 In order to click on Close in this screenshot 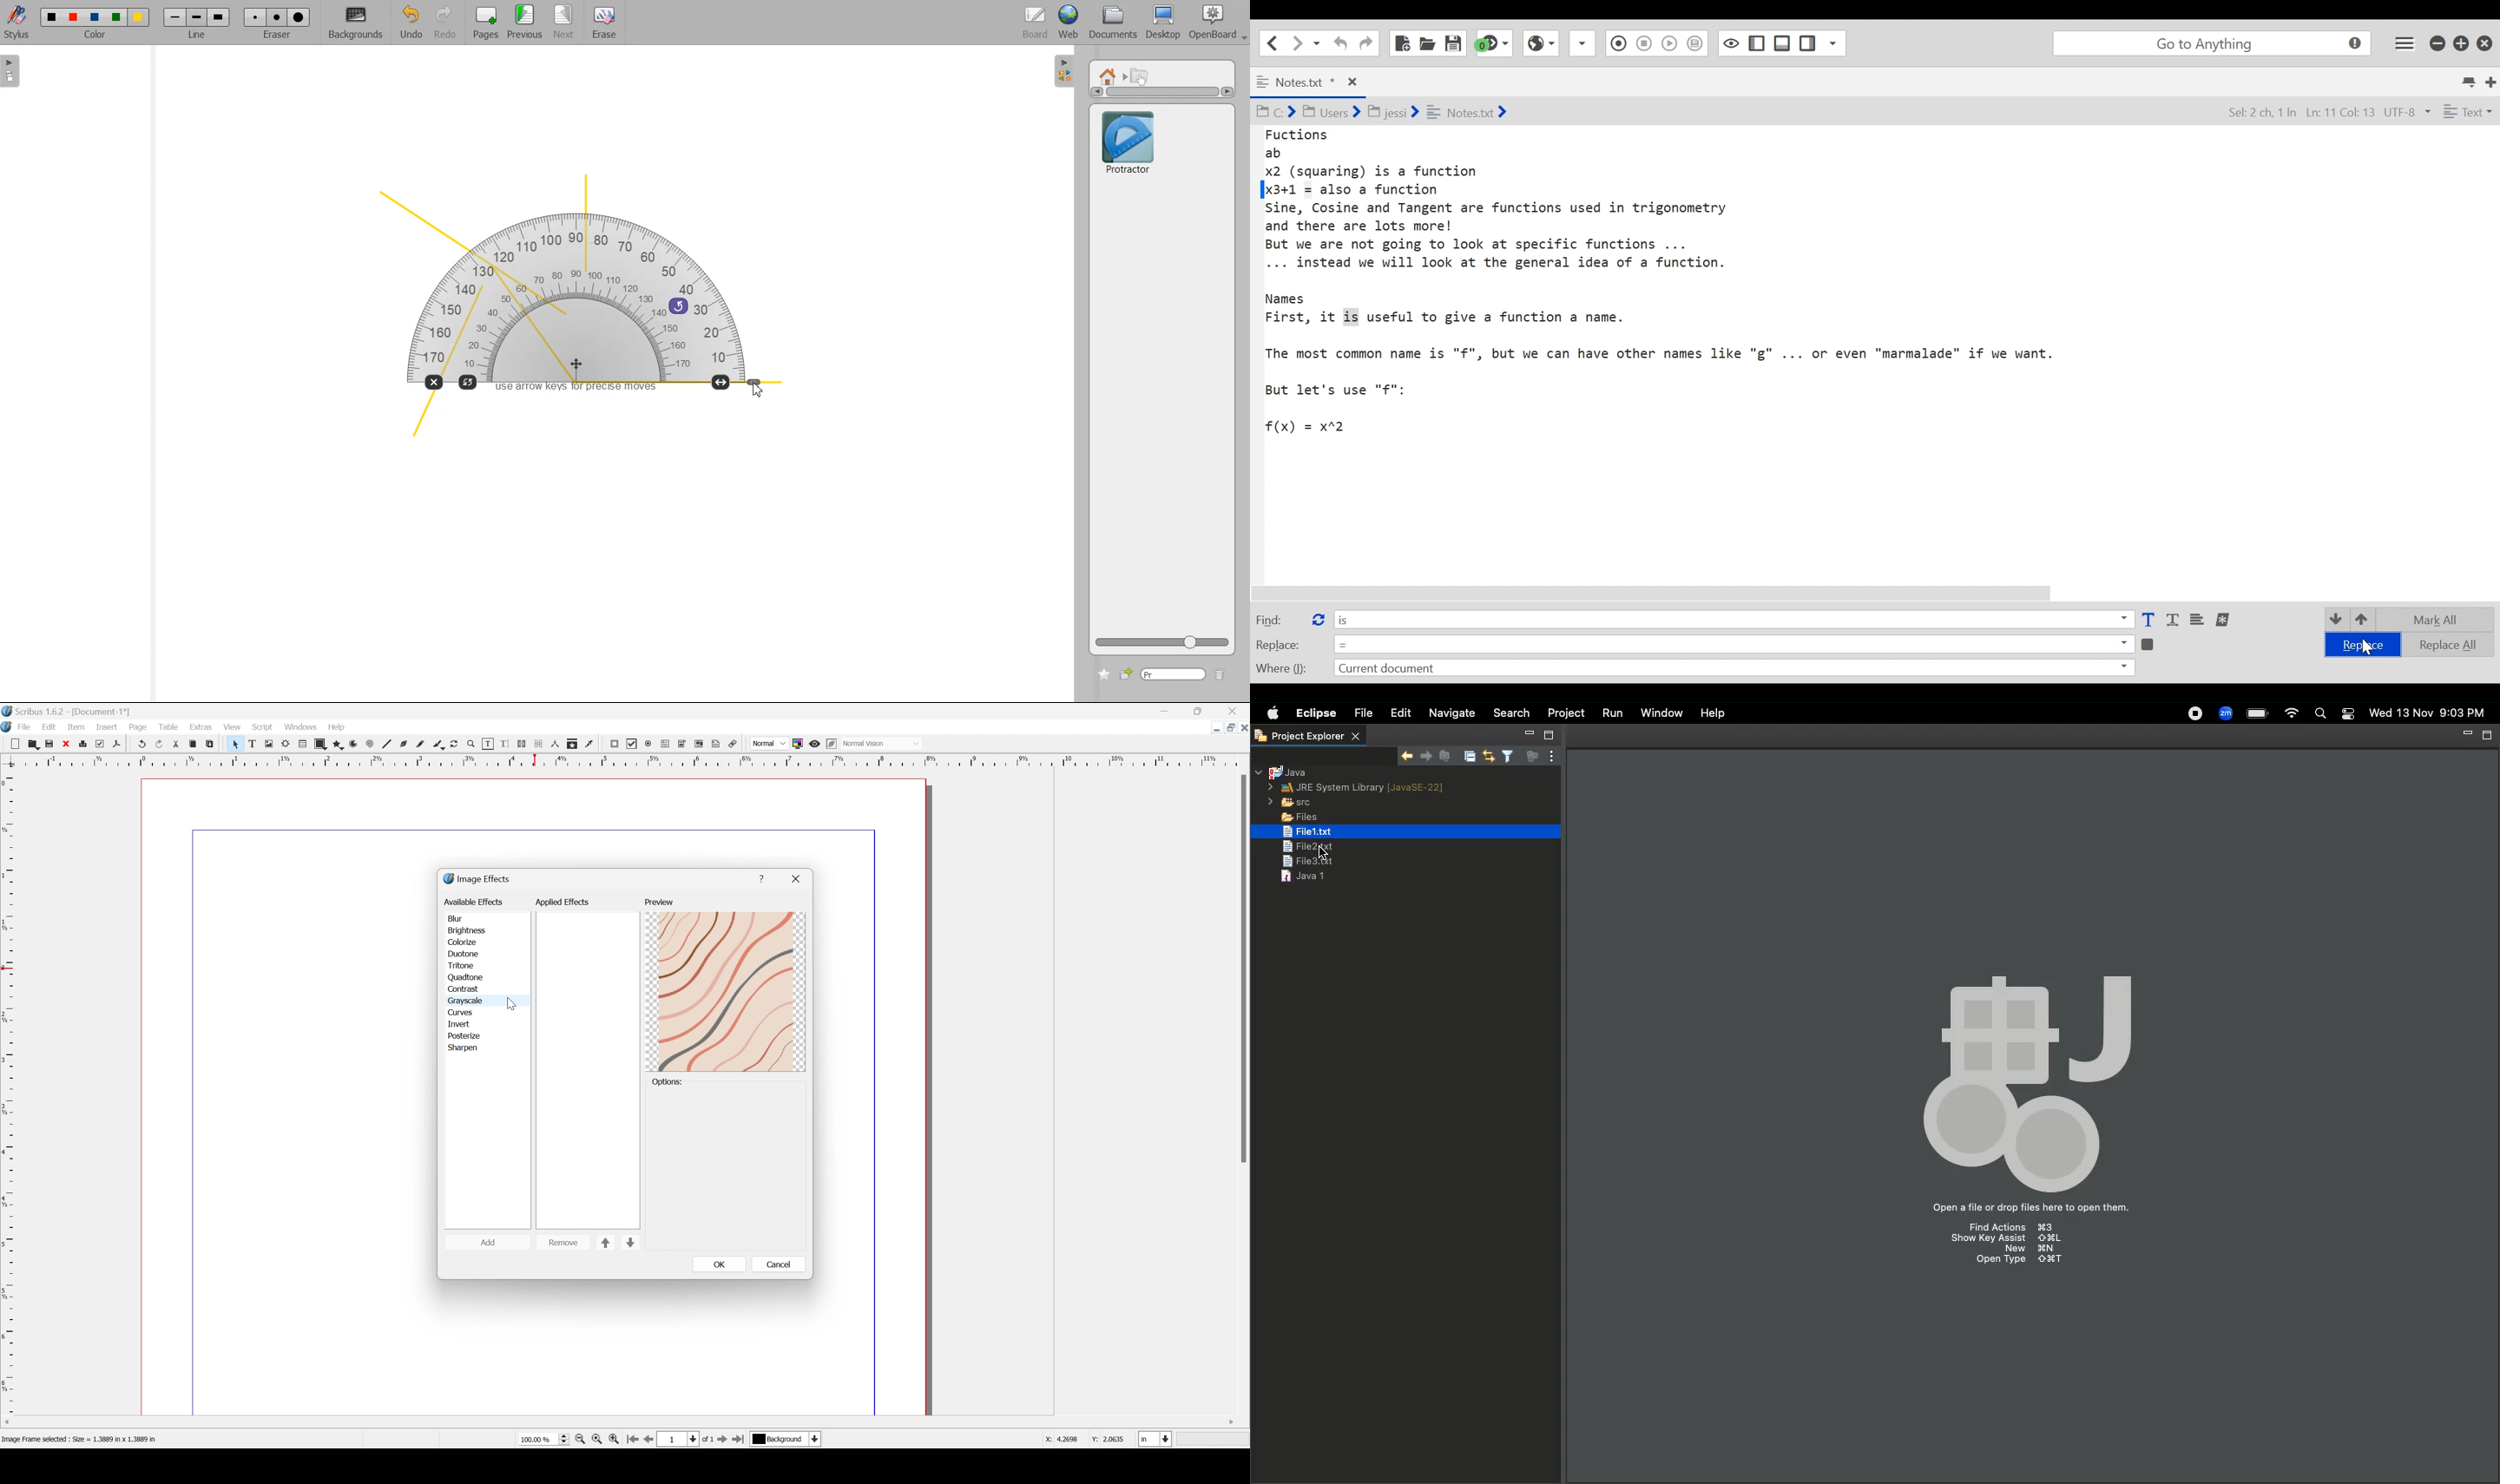, I will do `click(1236, 711)`.